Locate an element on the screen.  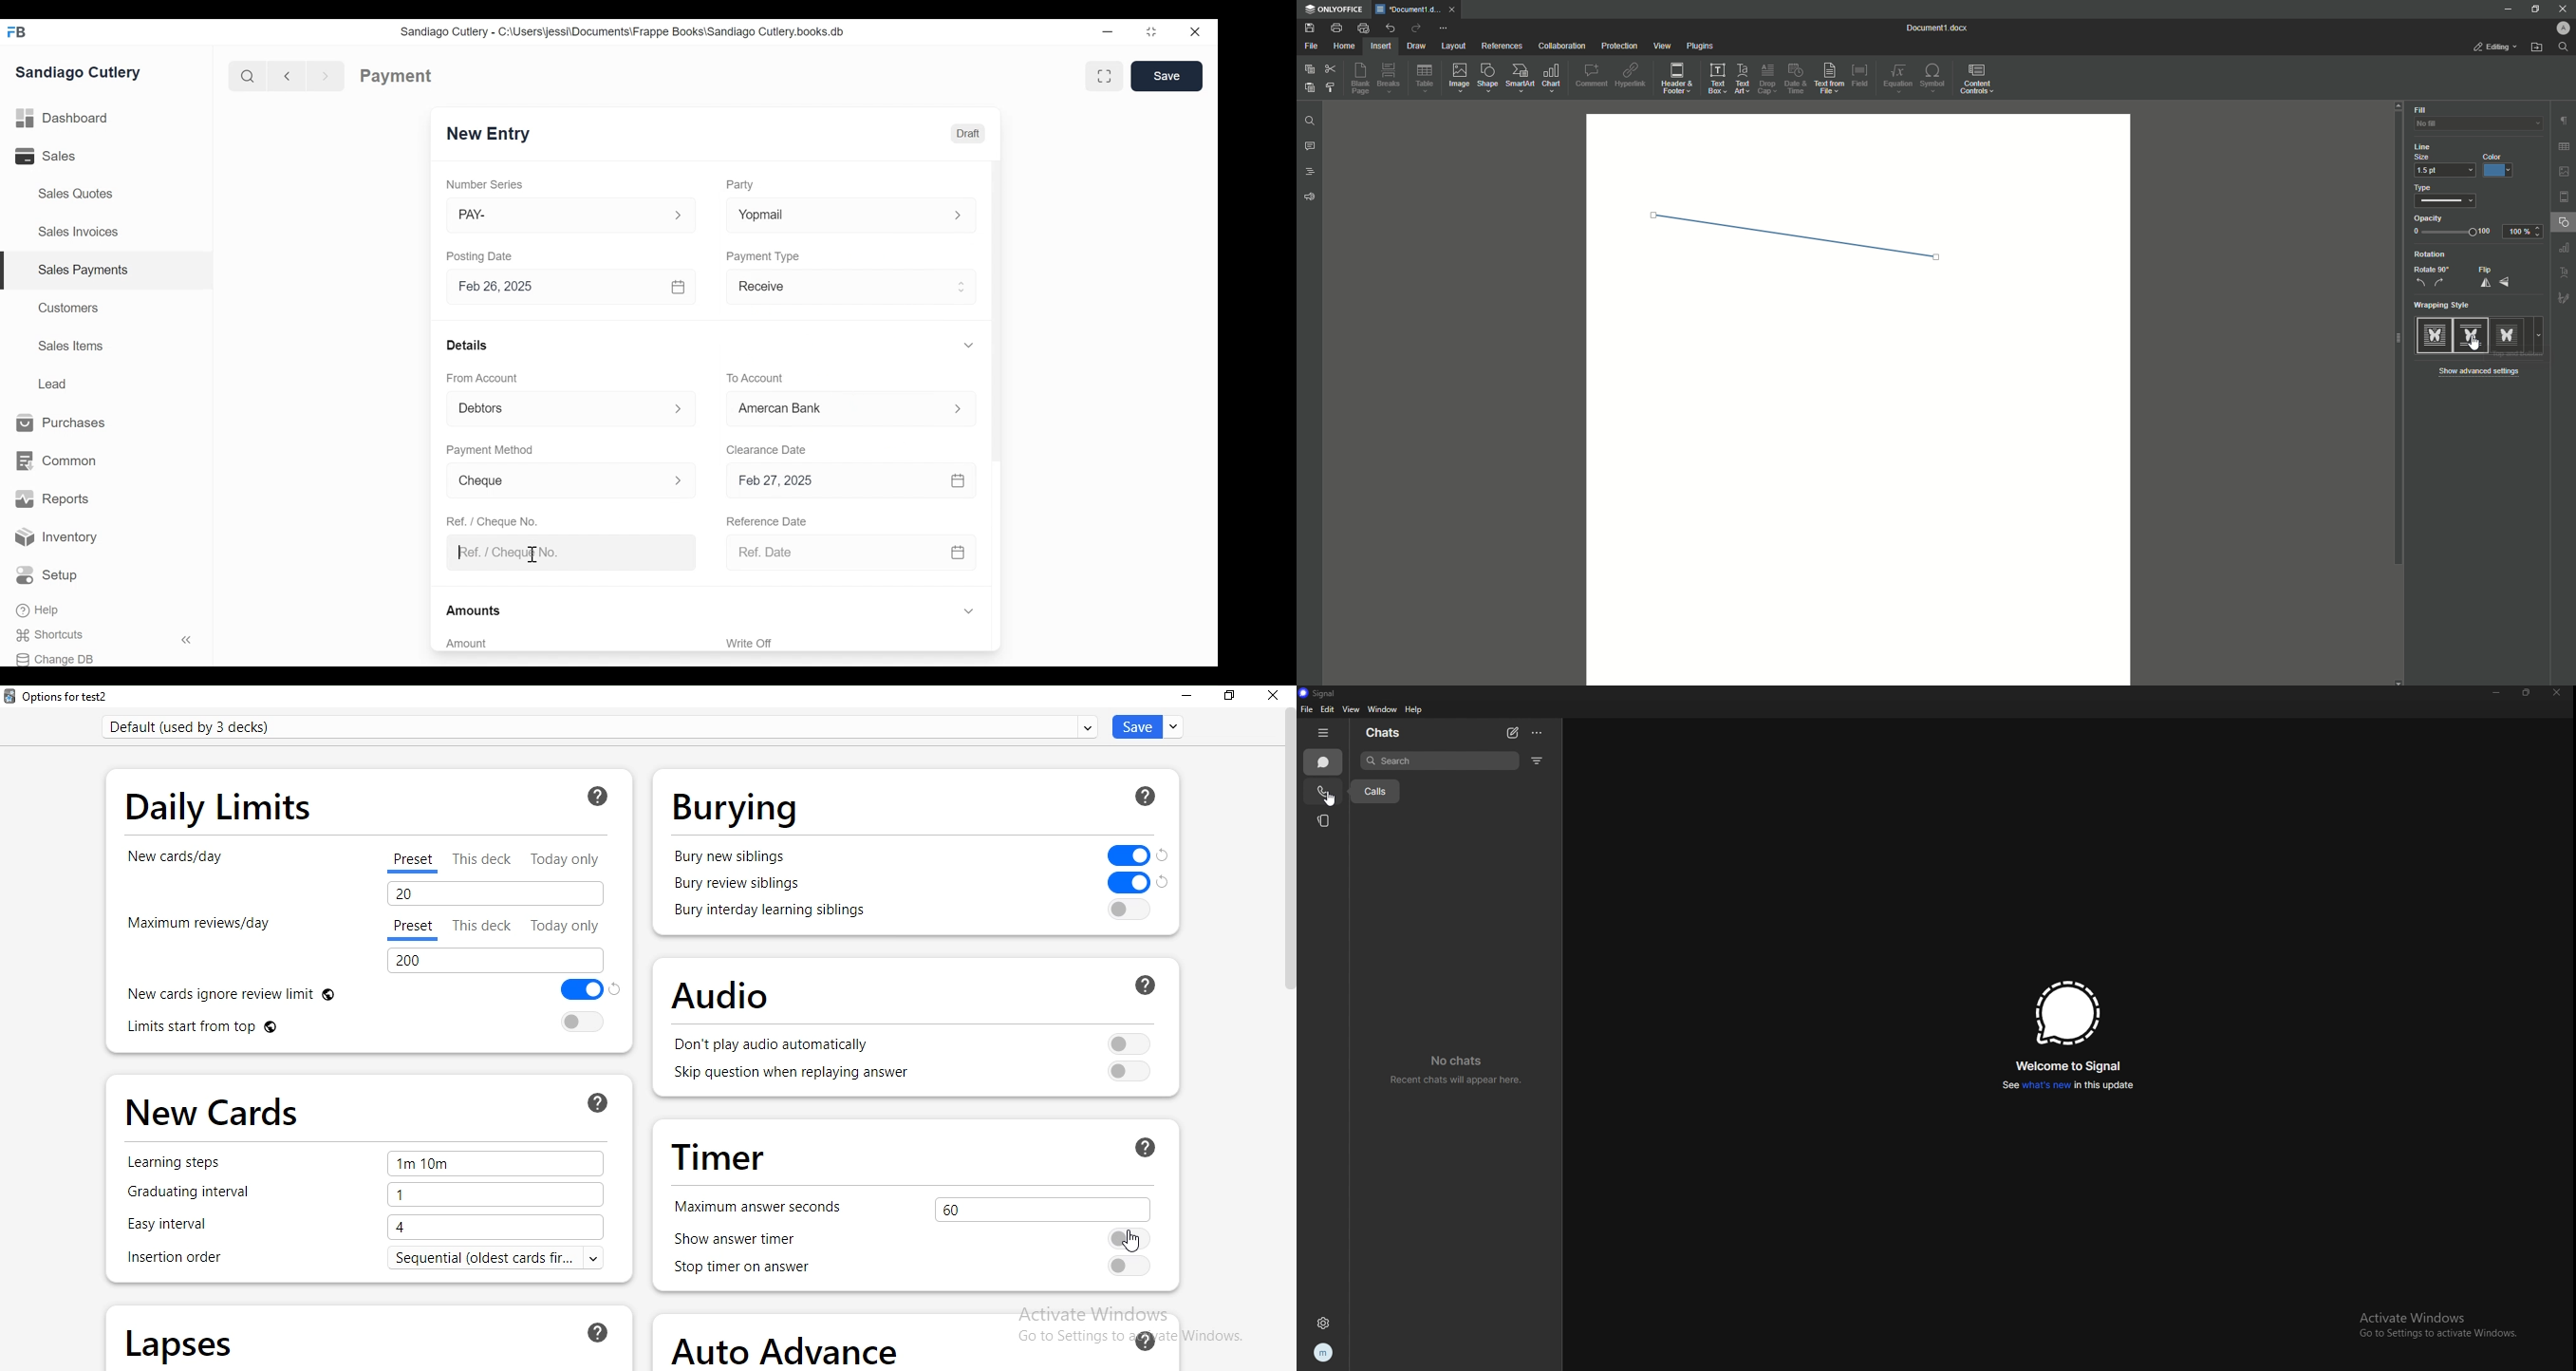
Ref. Date is located at coordinates (834, 552).